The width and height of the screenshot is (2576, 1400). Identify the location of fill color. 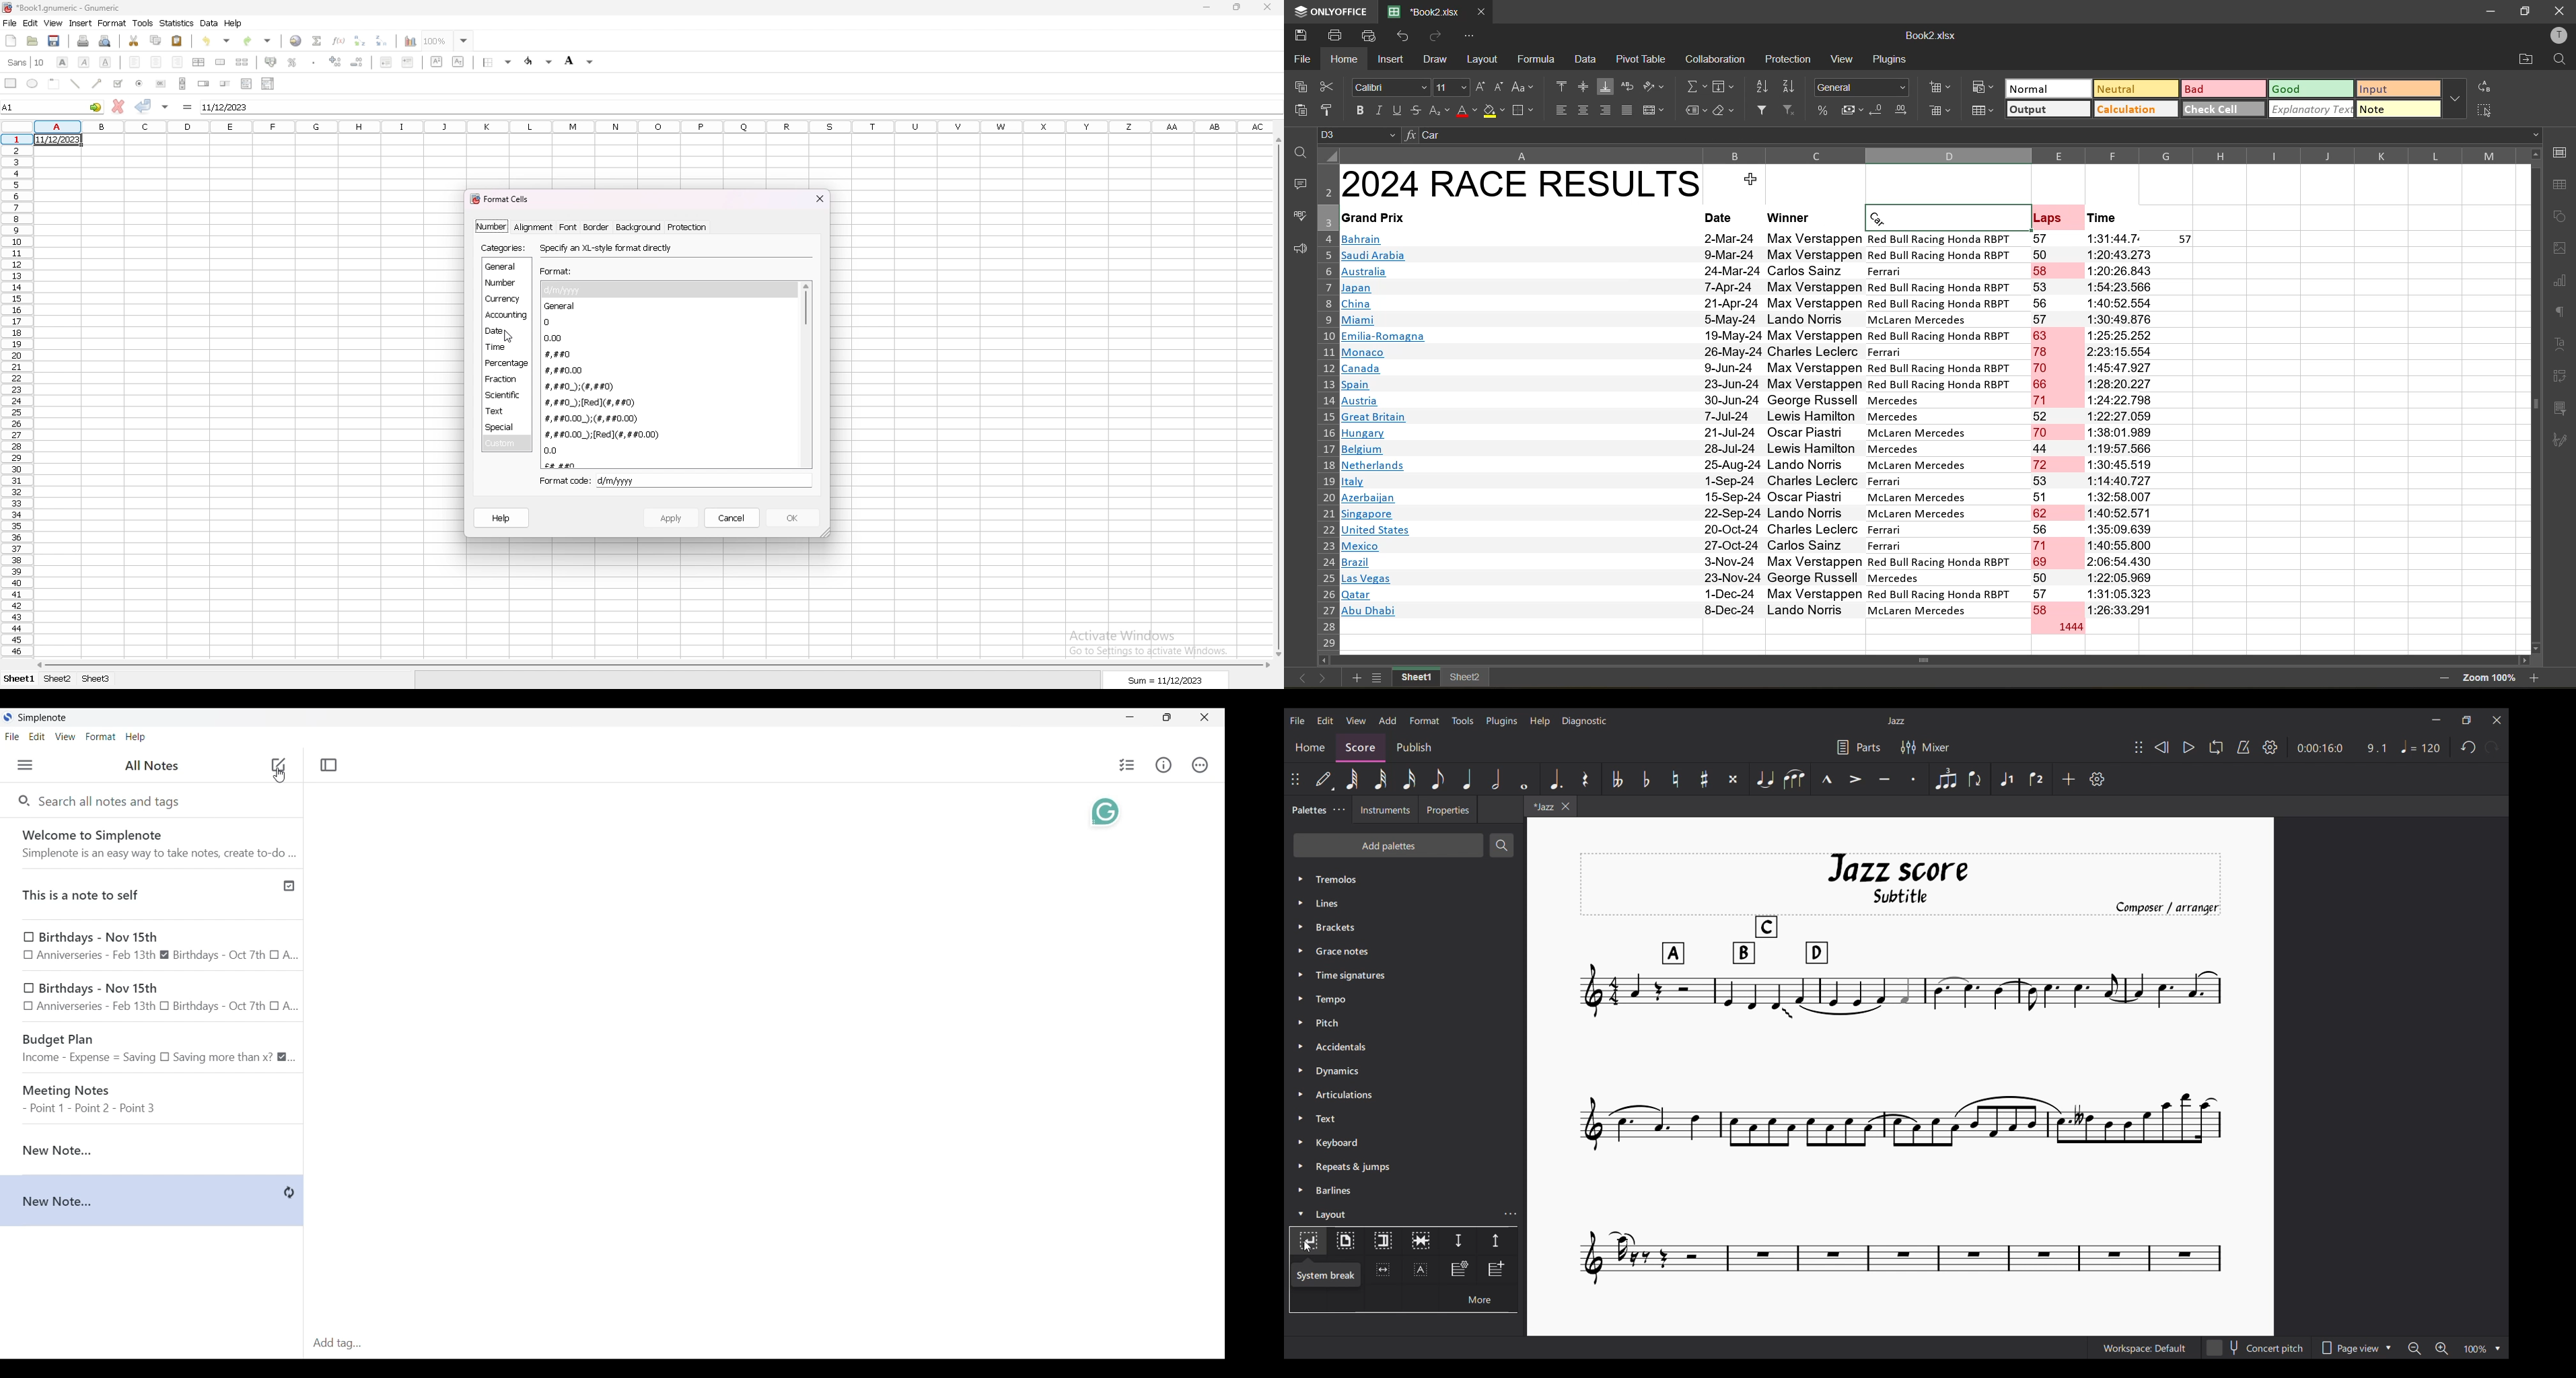
(1494, 110).